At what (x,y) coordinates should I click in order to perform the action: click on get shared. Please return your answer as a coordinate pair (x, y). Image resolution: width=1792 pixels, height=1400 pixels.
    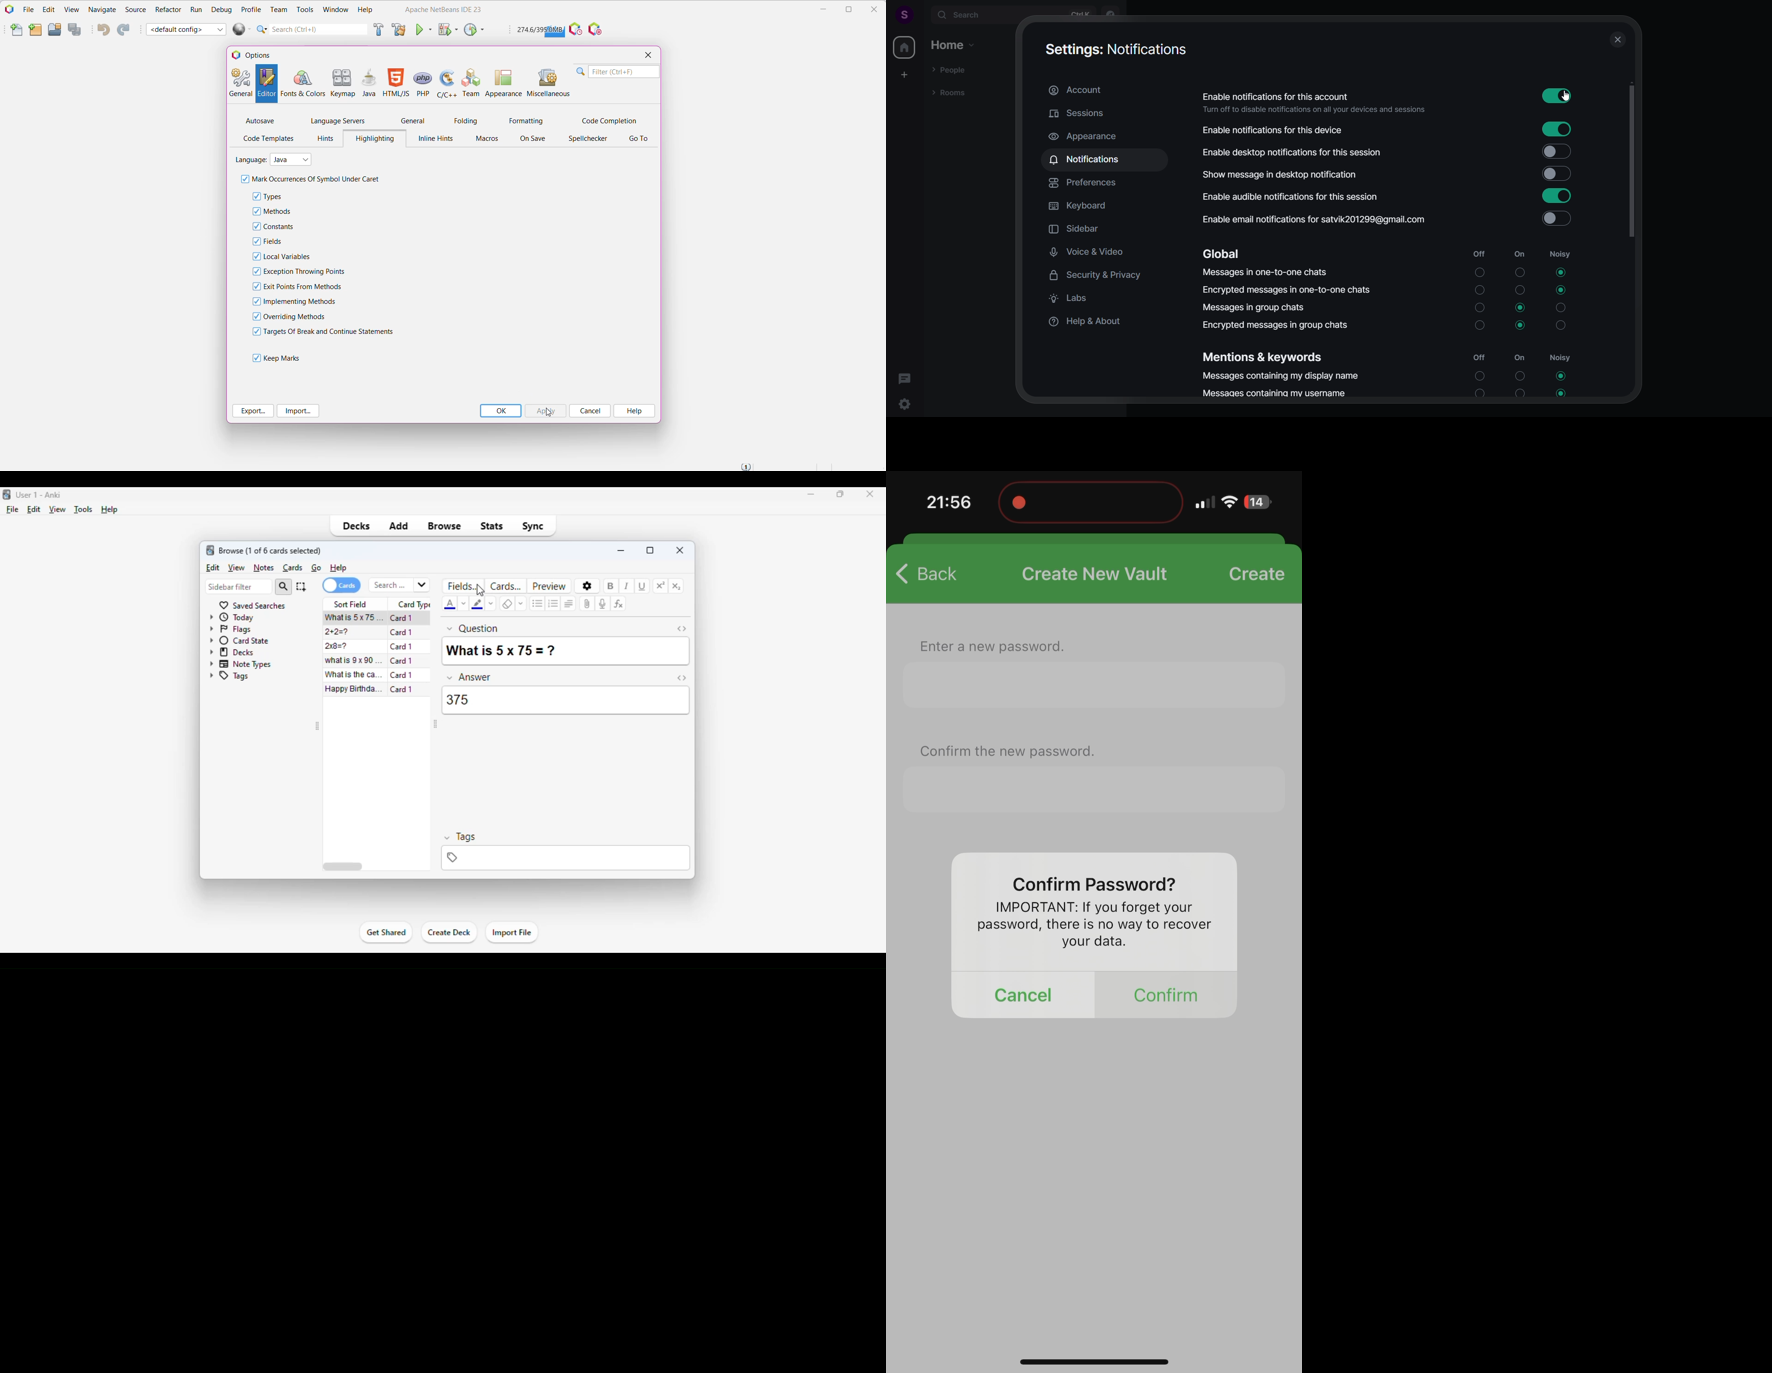
    Looking at the image, I should click on (387, 932).